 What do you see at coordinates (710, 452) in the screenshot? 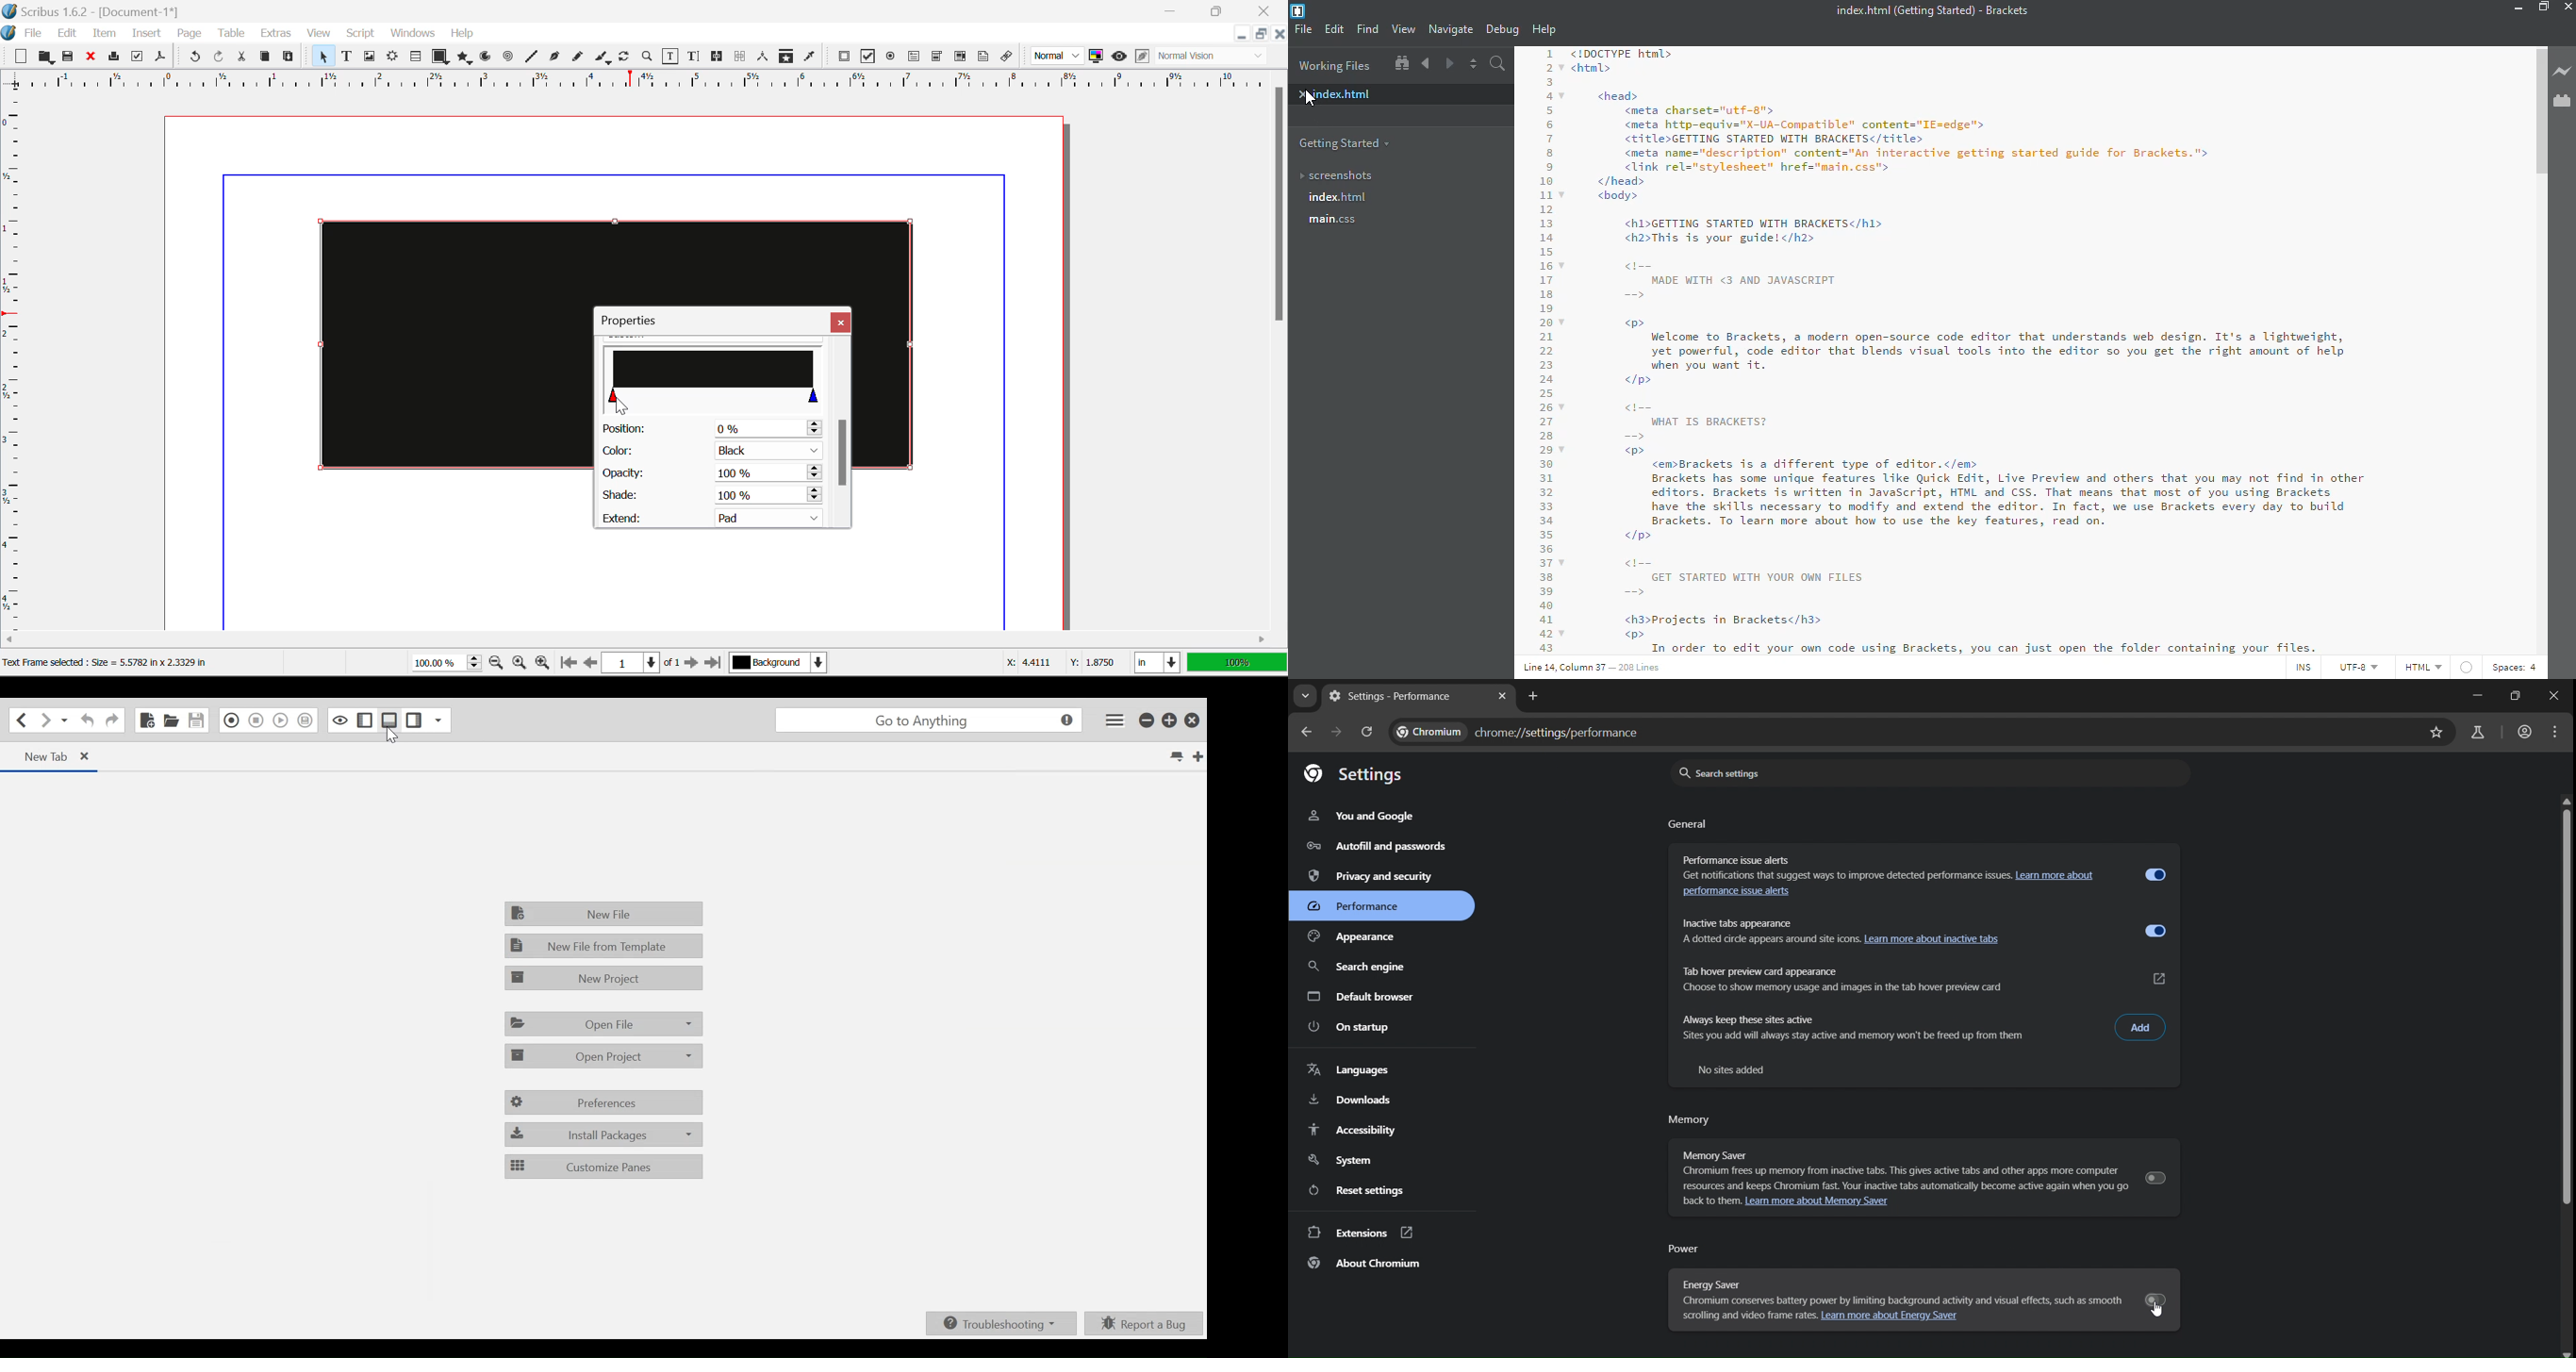
I see `Color` at bounding box center [710, 452].